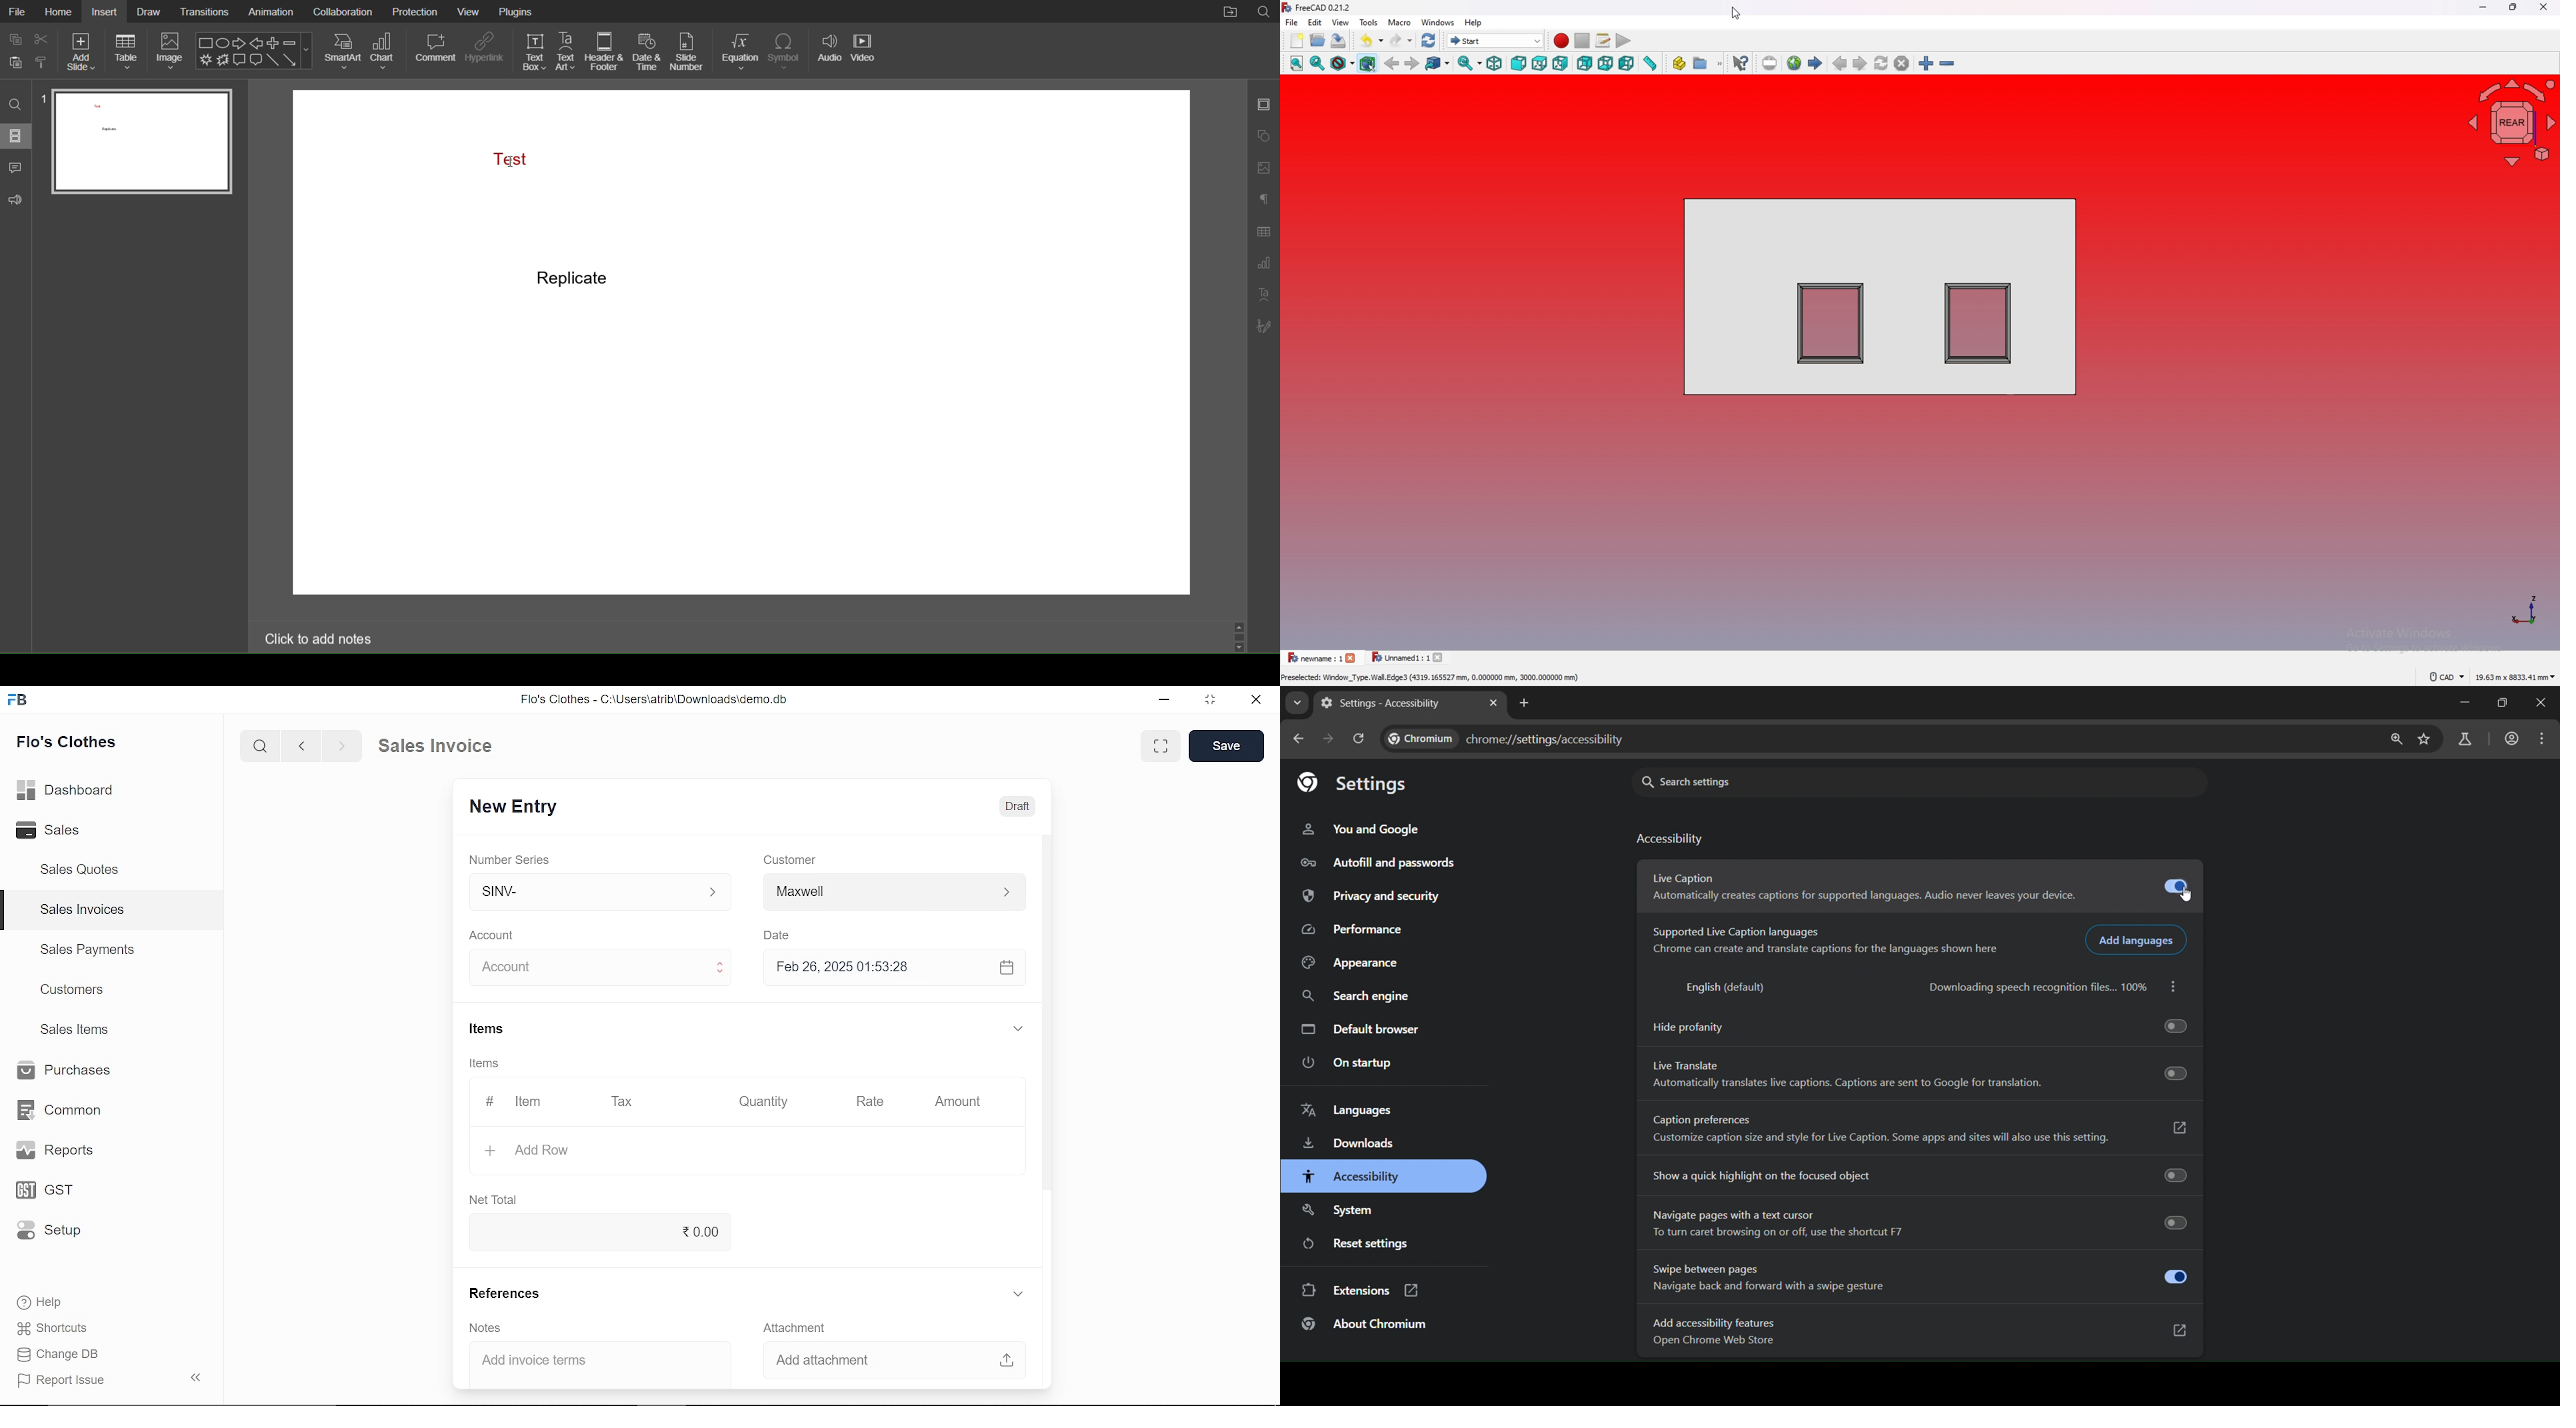  What do you see at coordinates (662, 701) in the screenshot?
I see `Flo's Clothes - C:\UsersatribiDownloads\demo.do` at bounding box center [662, 701].